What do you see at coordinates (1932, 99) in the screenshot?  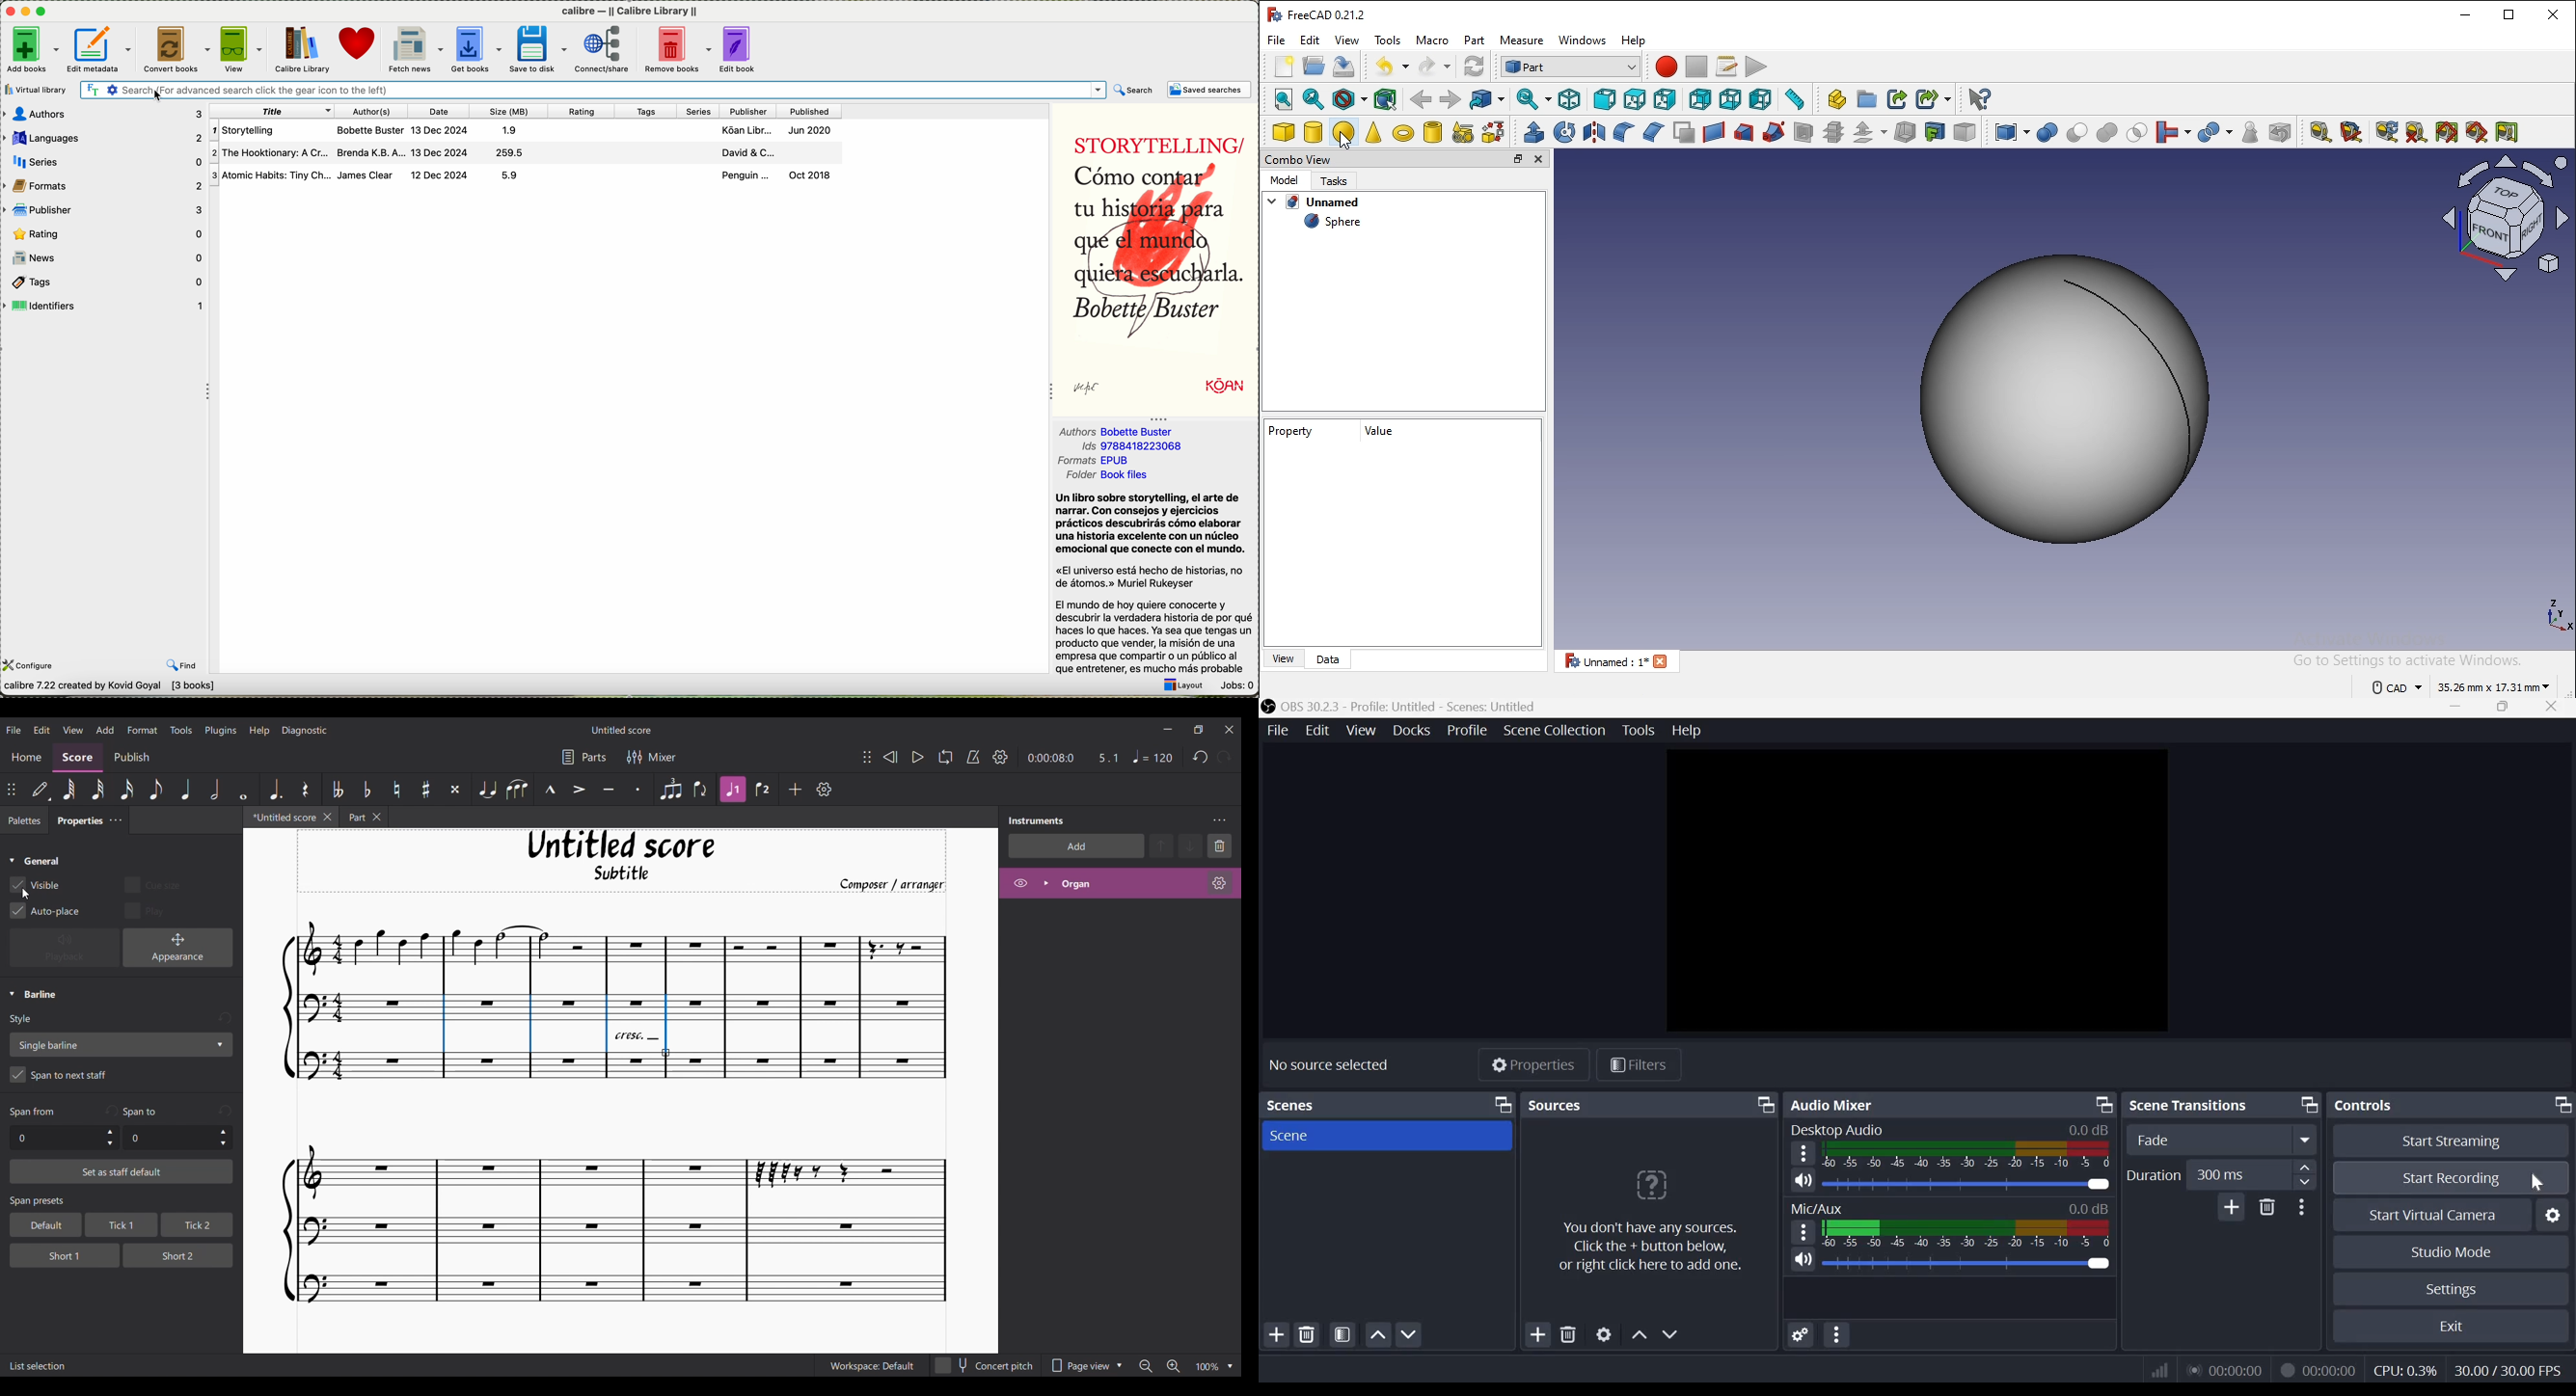 I see `make sublink` at bounding box center [1932, 99].